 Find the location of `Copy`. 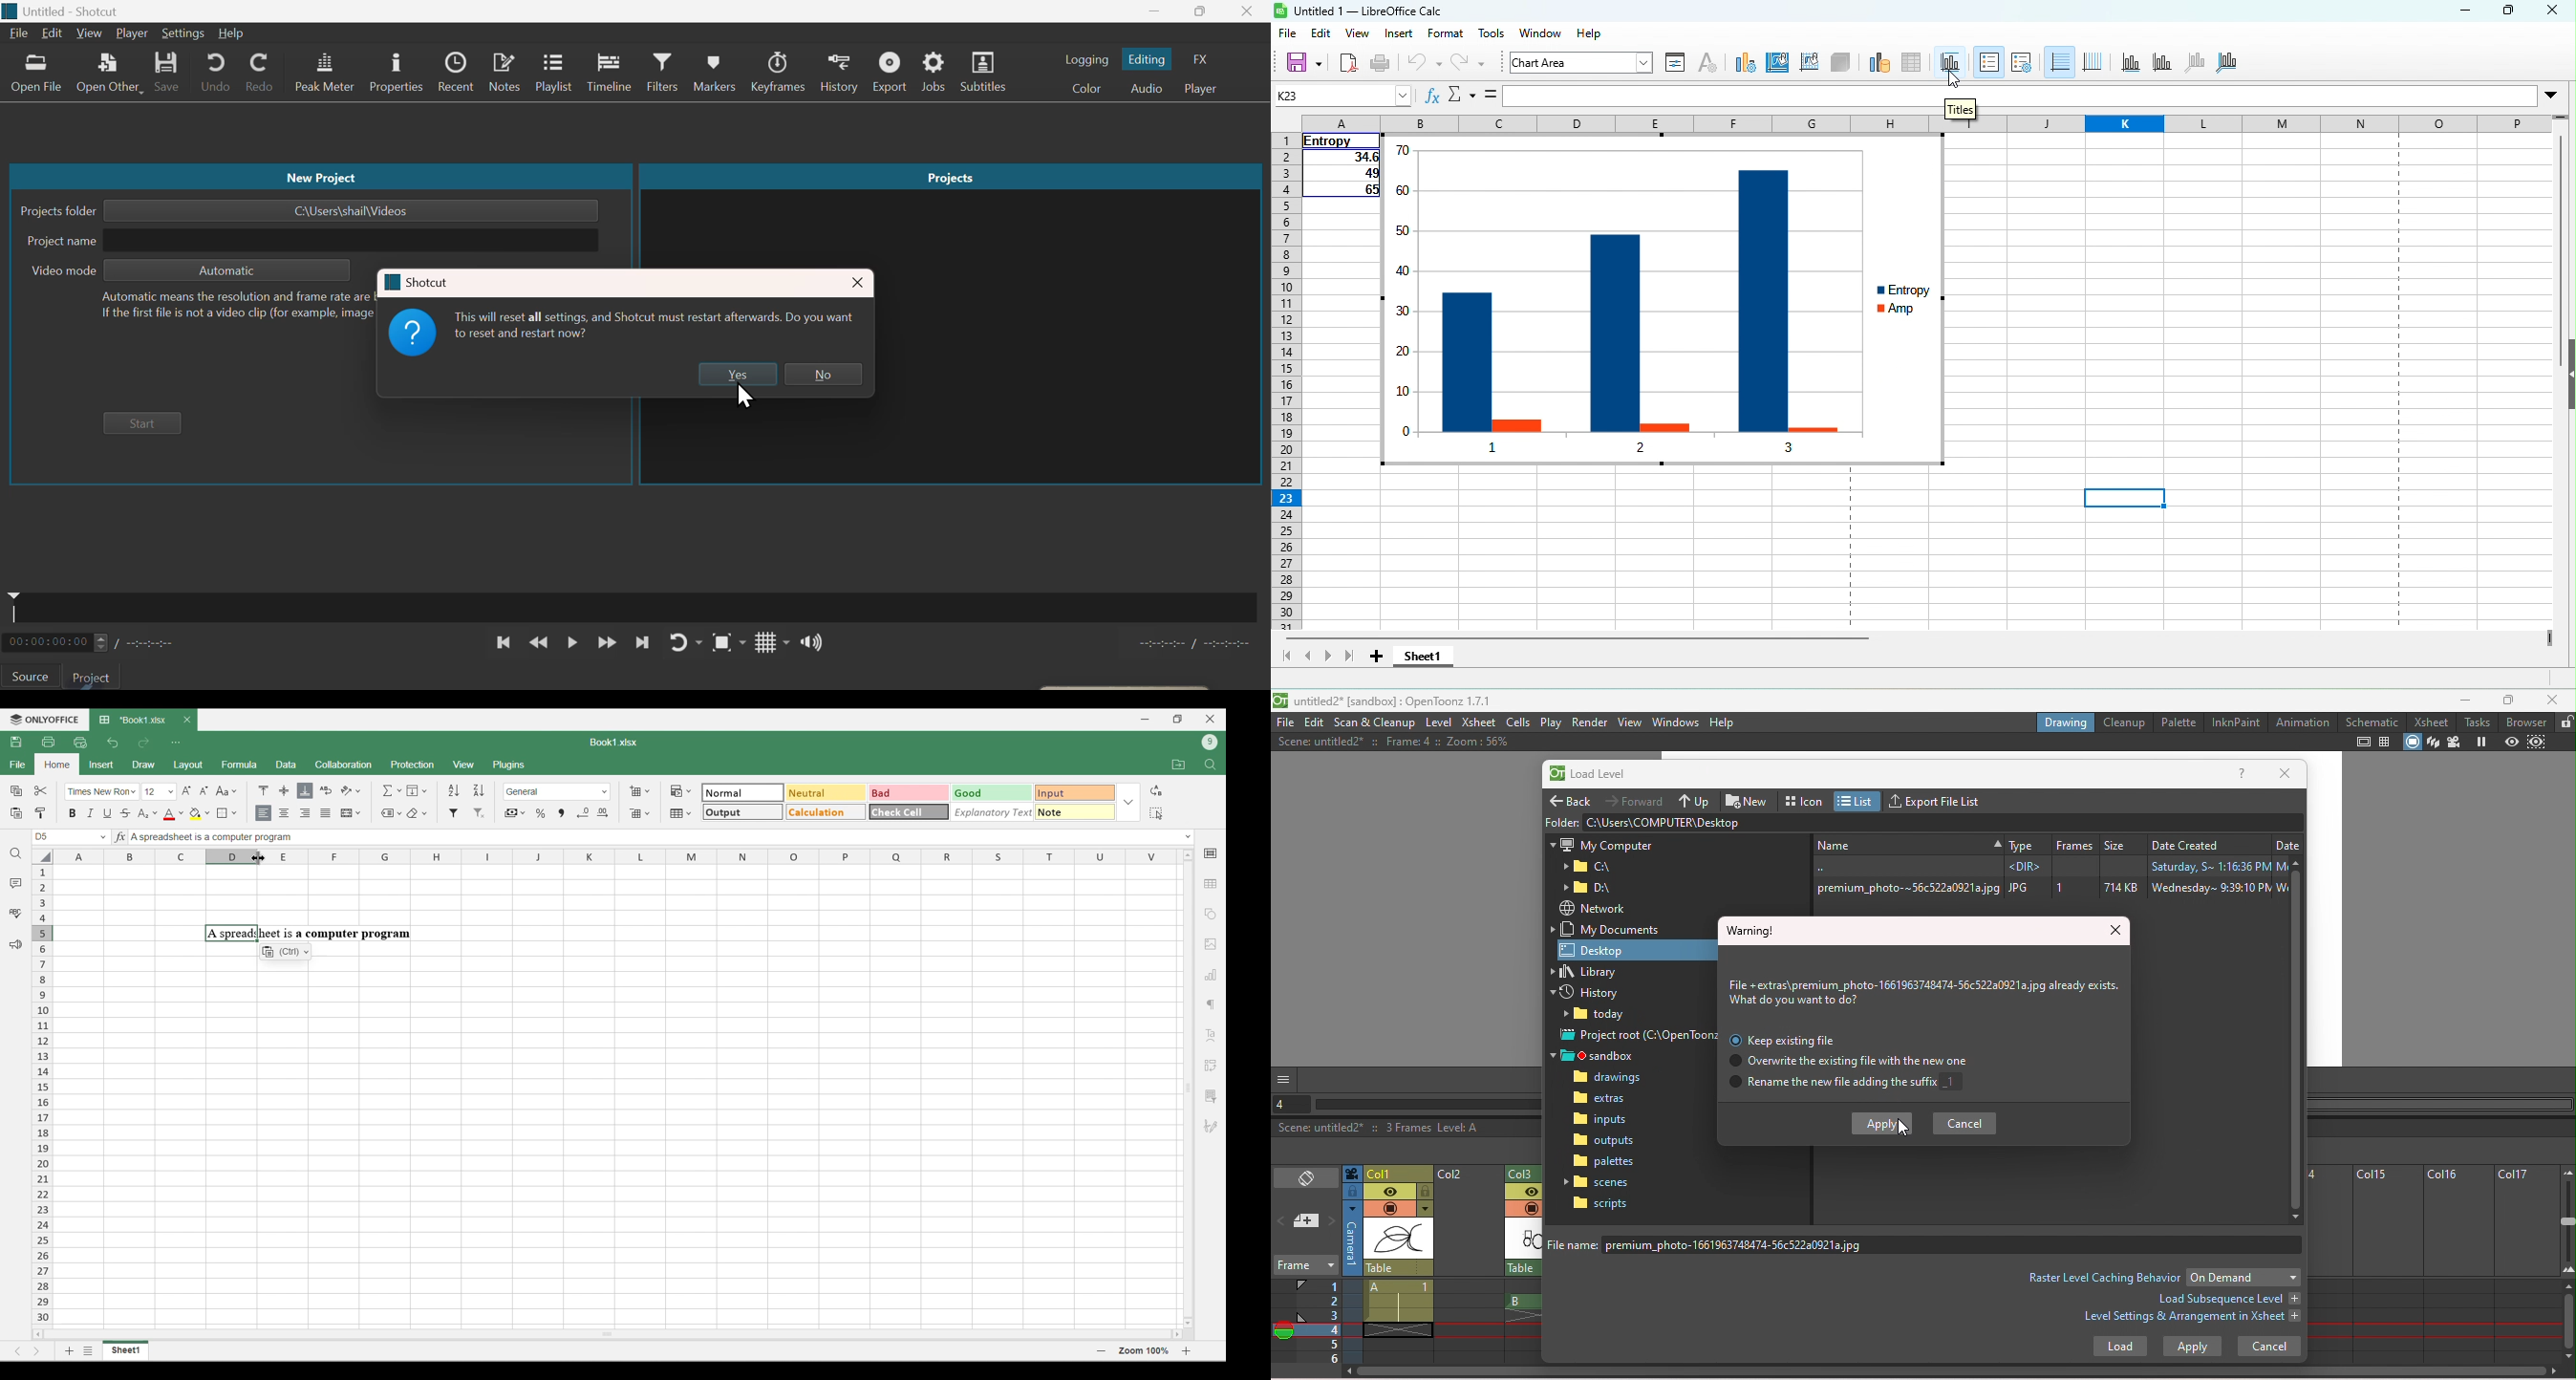

Copy is located at coordinates (17, 790).